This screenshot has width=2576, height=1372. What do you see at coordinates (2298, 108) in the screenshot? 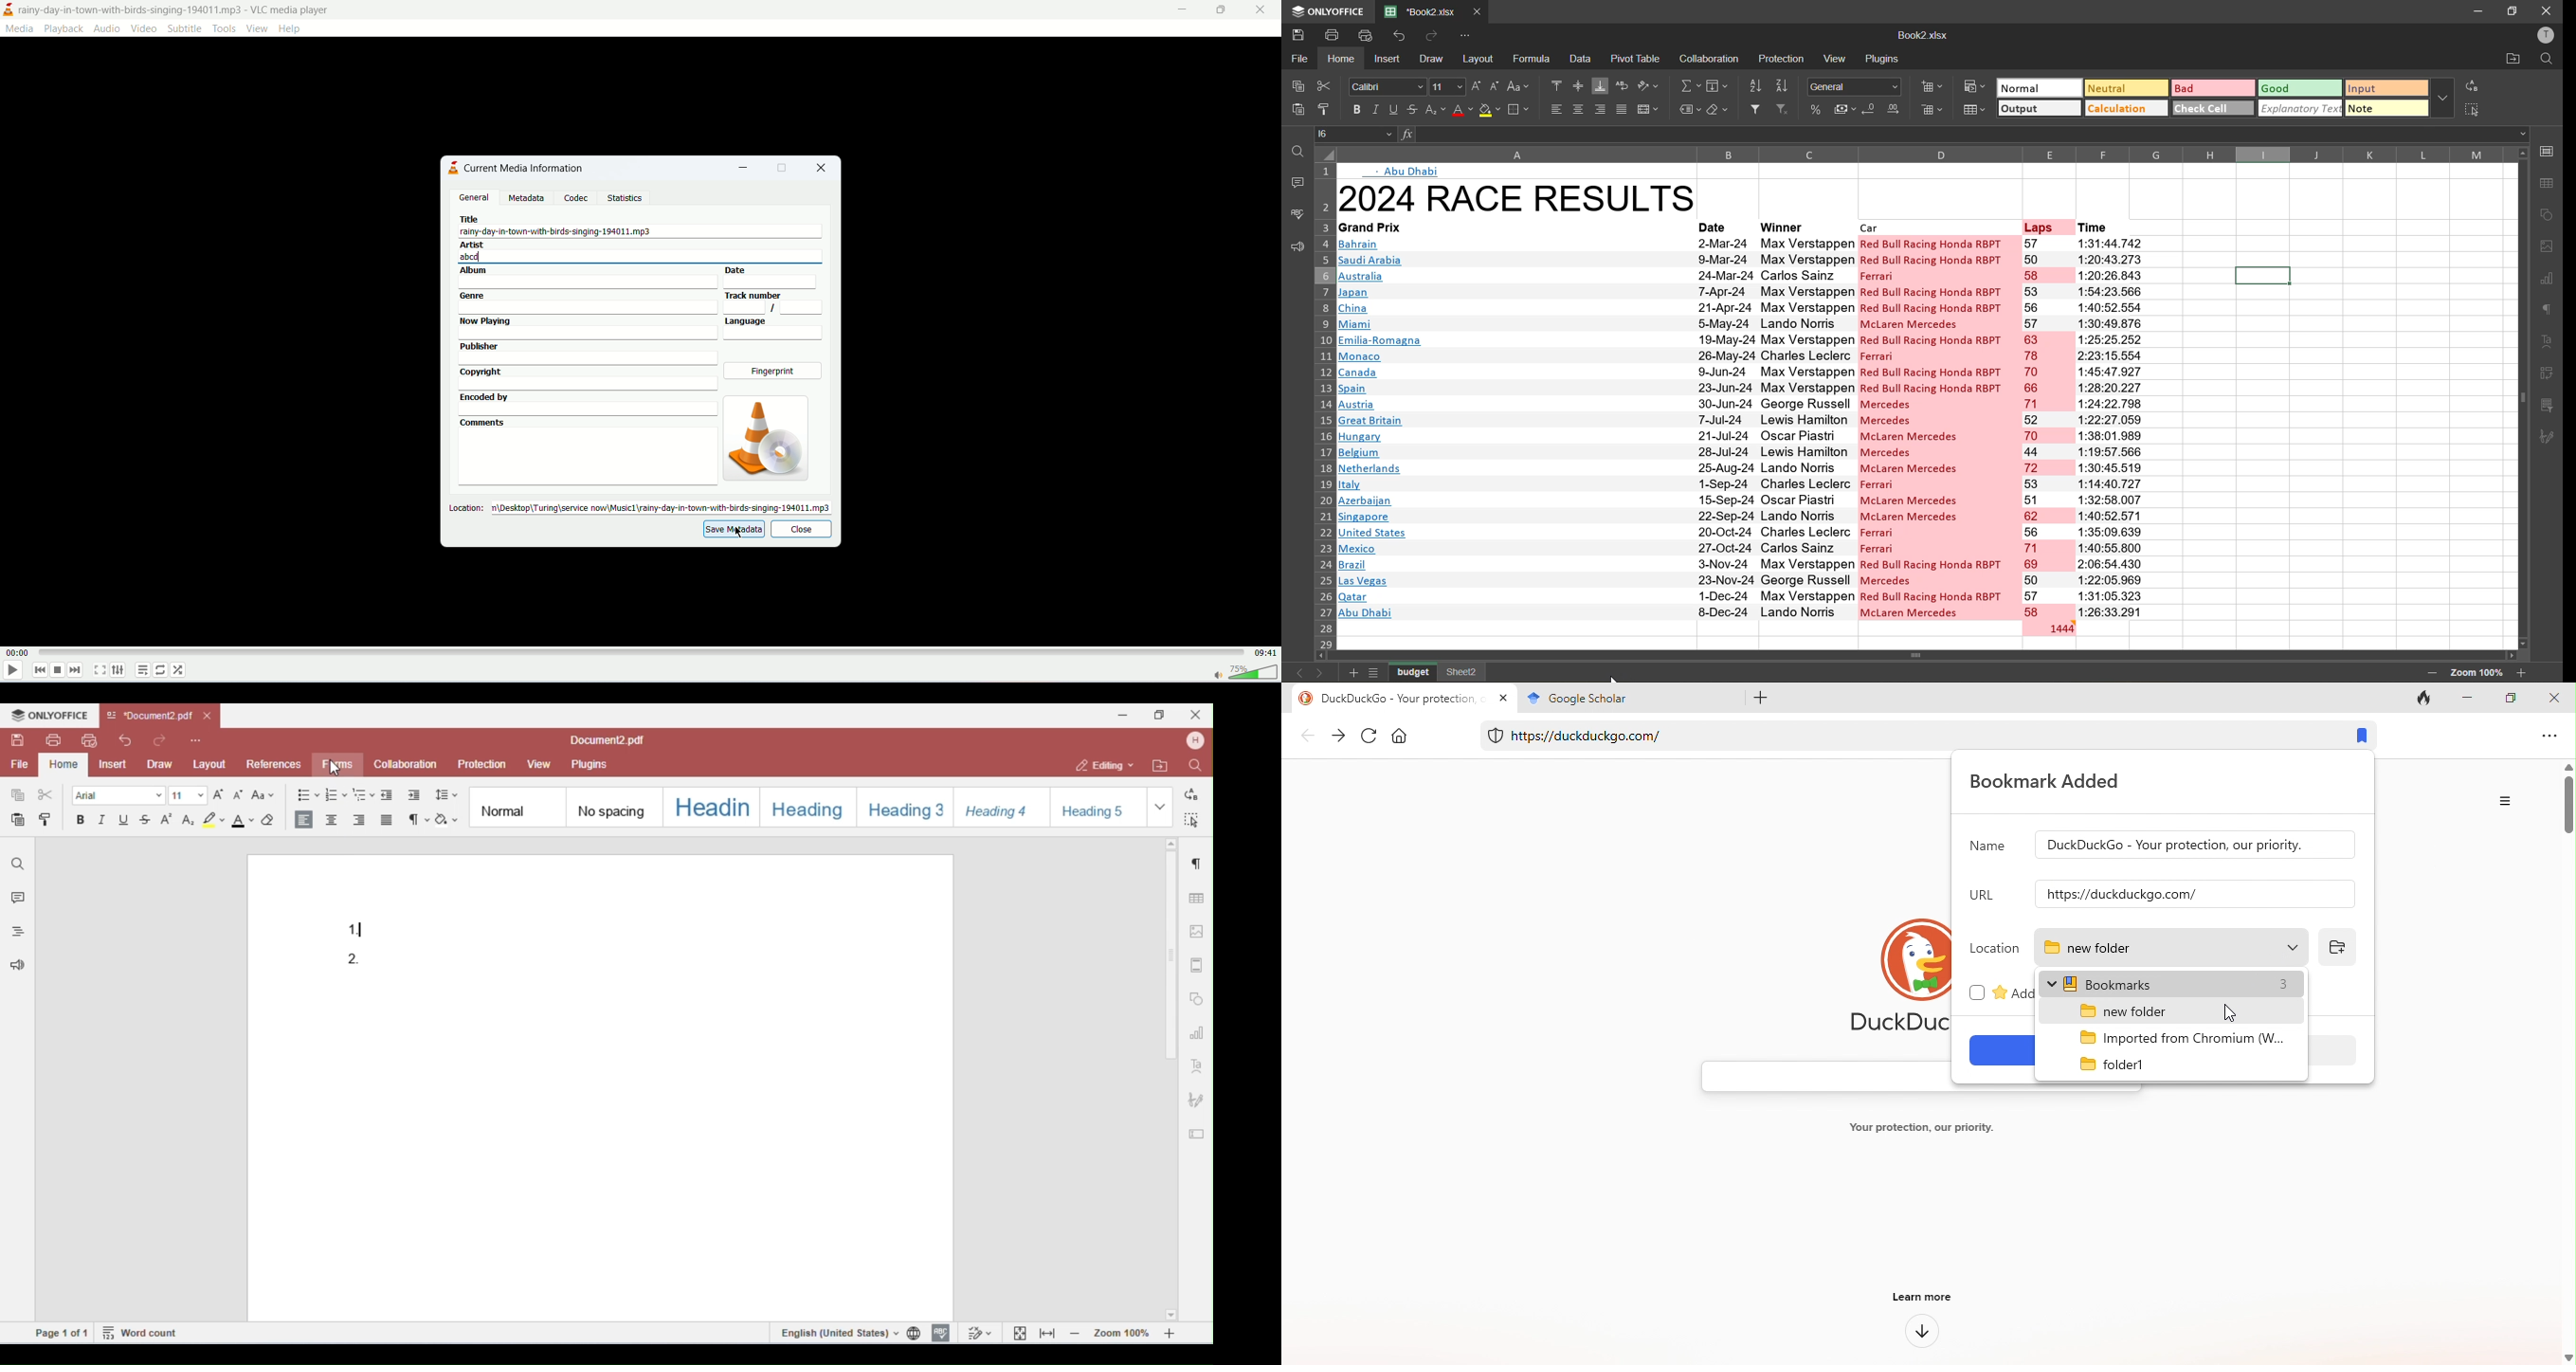
I see `explanatory text` at bounding box center [2298, 108].